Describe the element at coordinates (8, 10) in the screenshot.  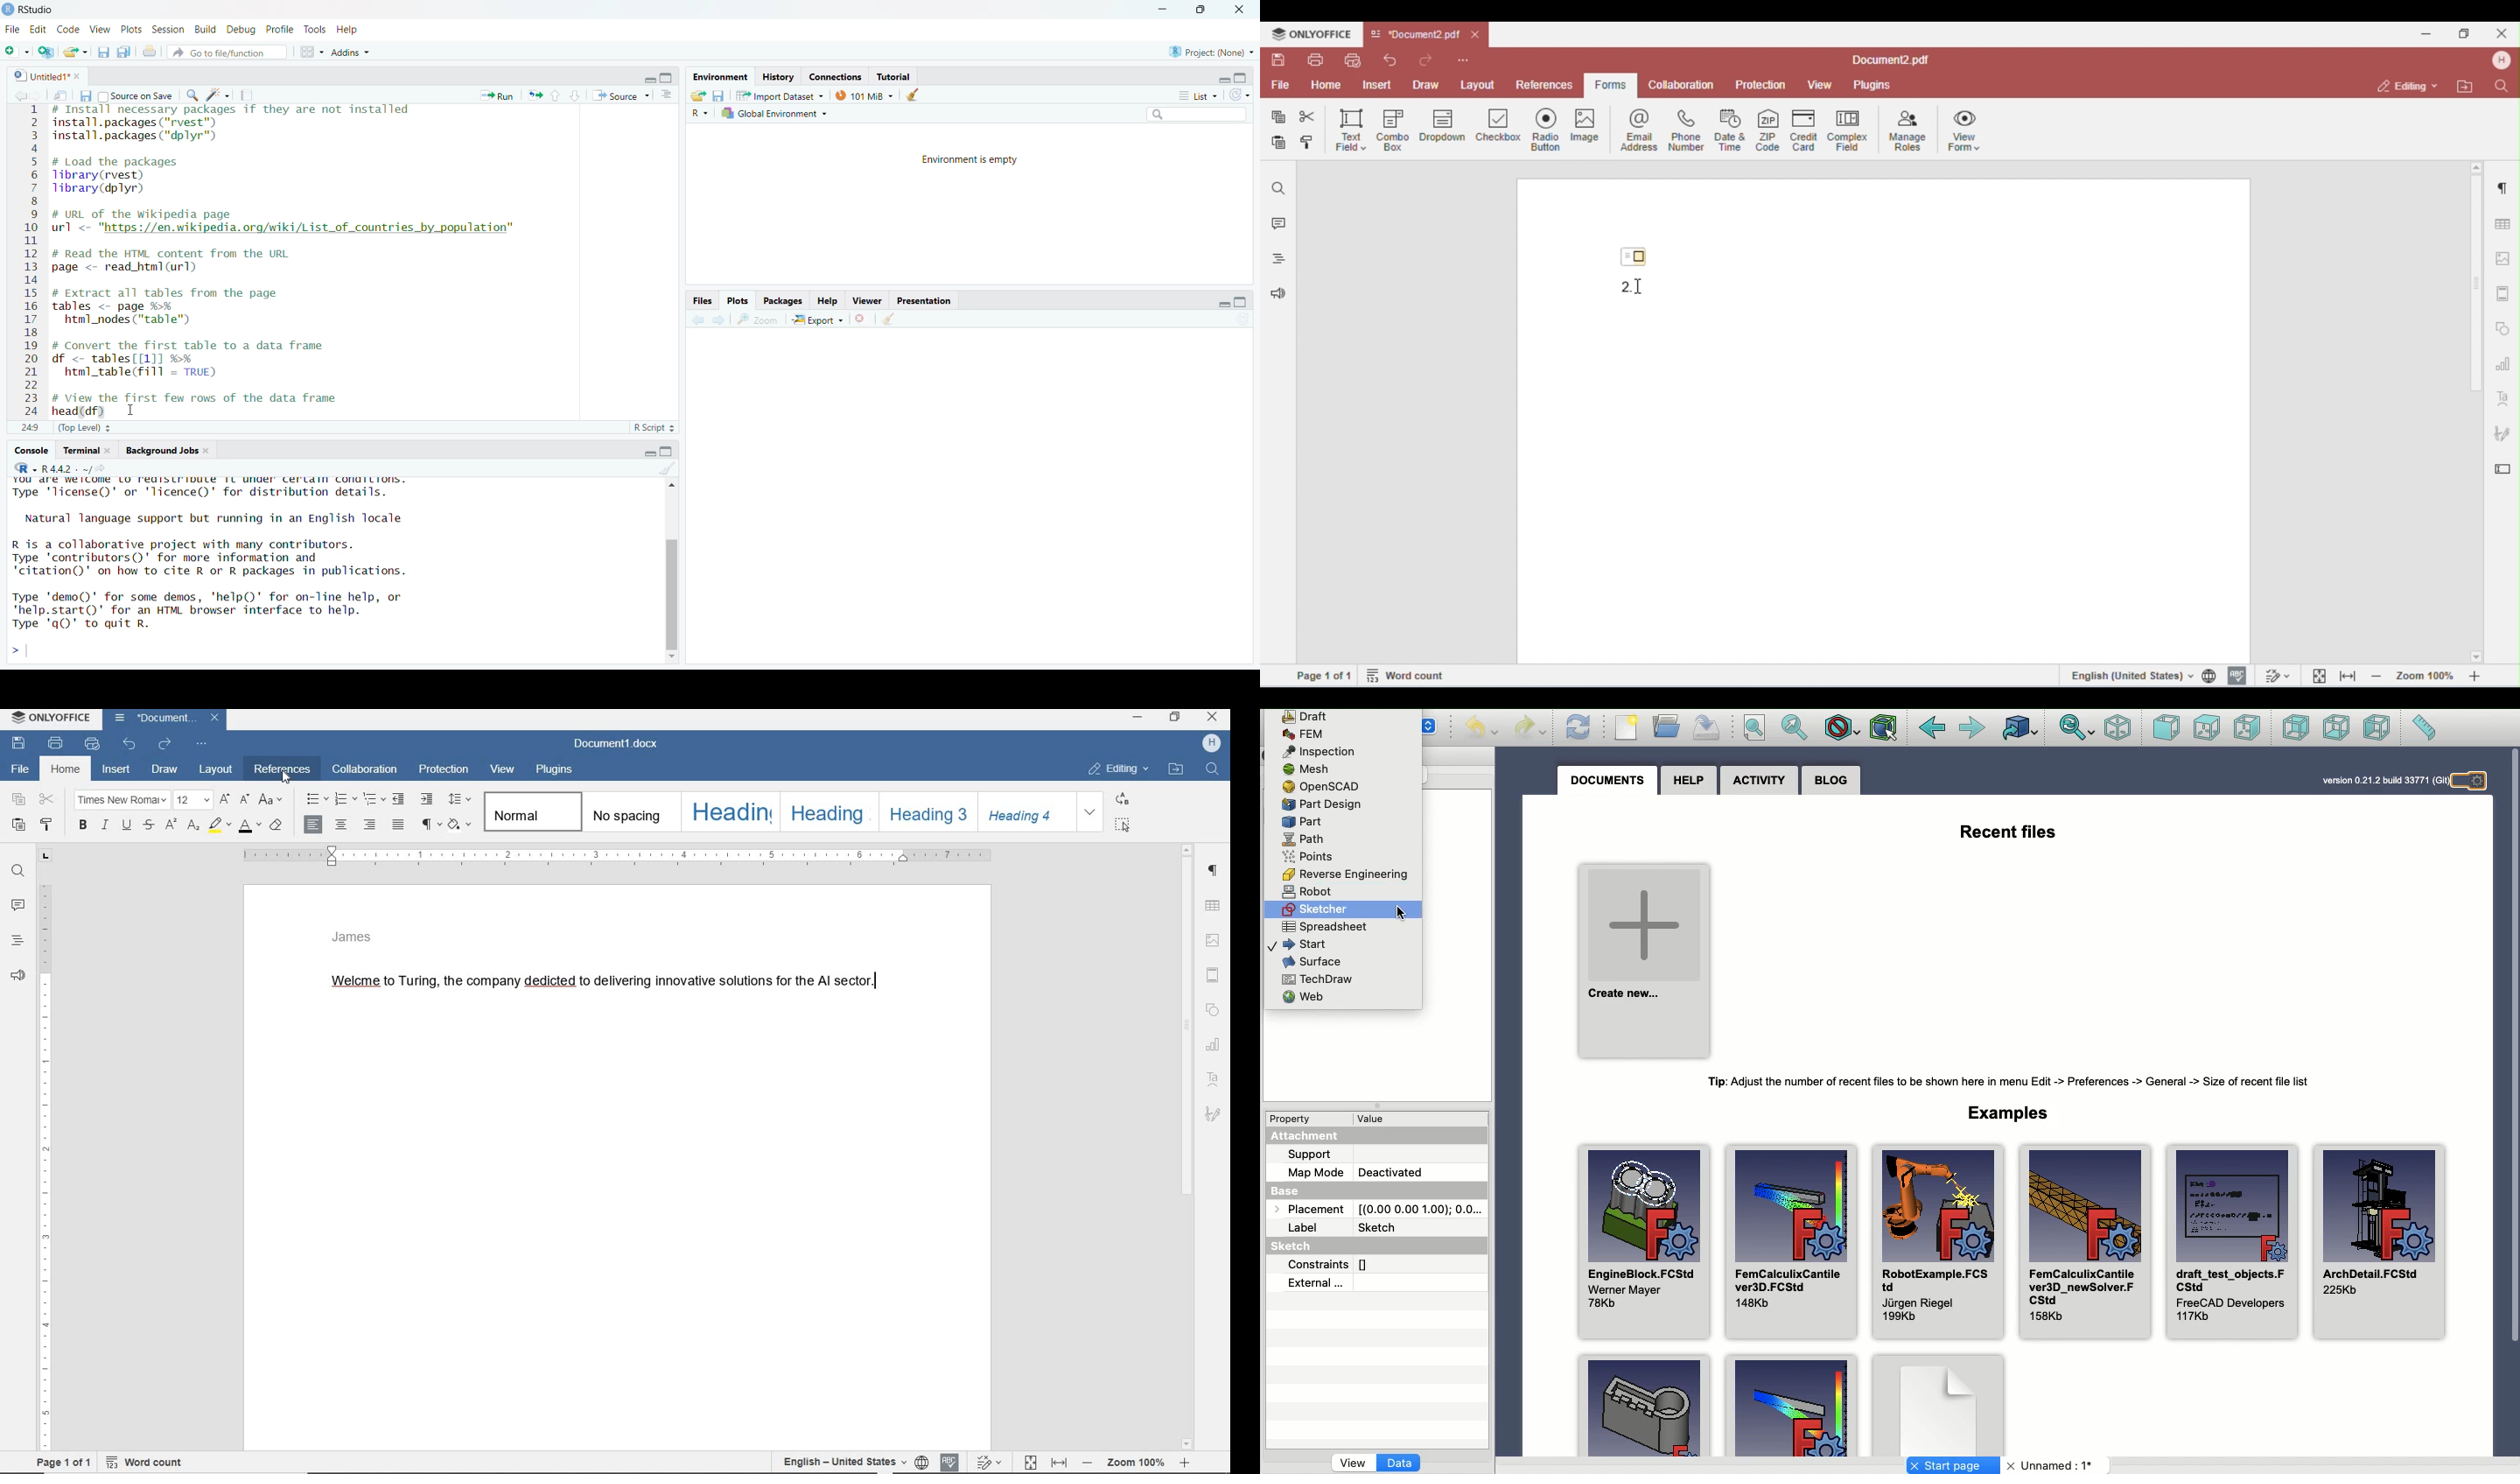
I see `logo` at that location.